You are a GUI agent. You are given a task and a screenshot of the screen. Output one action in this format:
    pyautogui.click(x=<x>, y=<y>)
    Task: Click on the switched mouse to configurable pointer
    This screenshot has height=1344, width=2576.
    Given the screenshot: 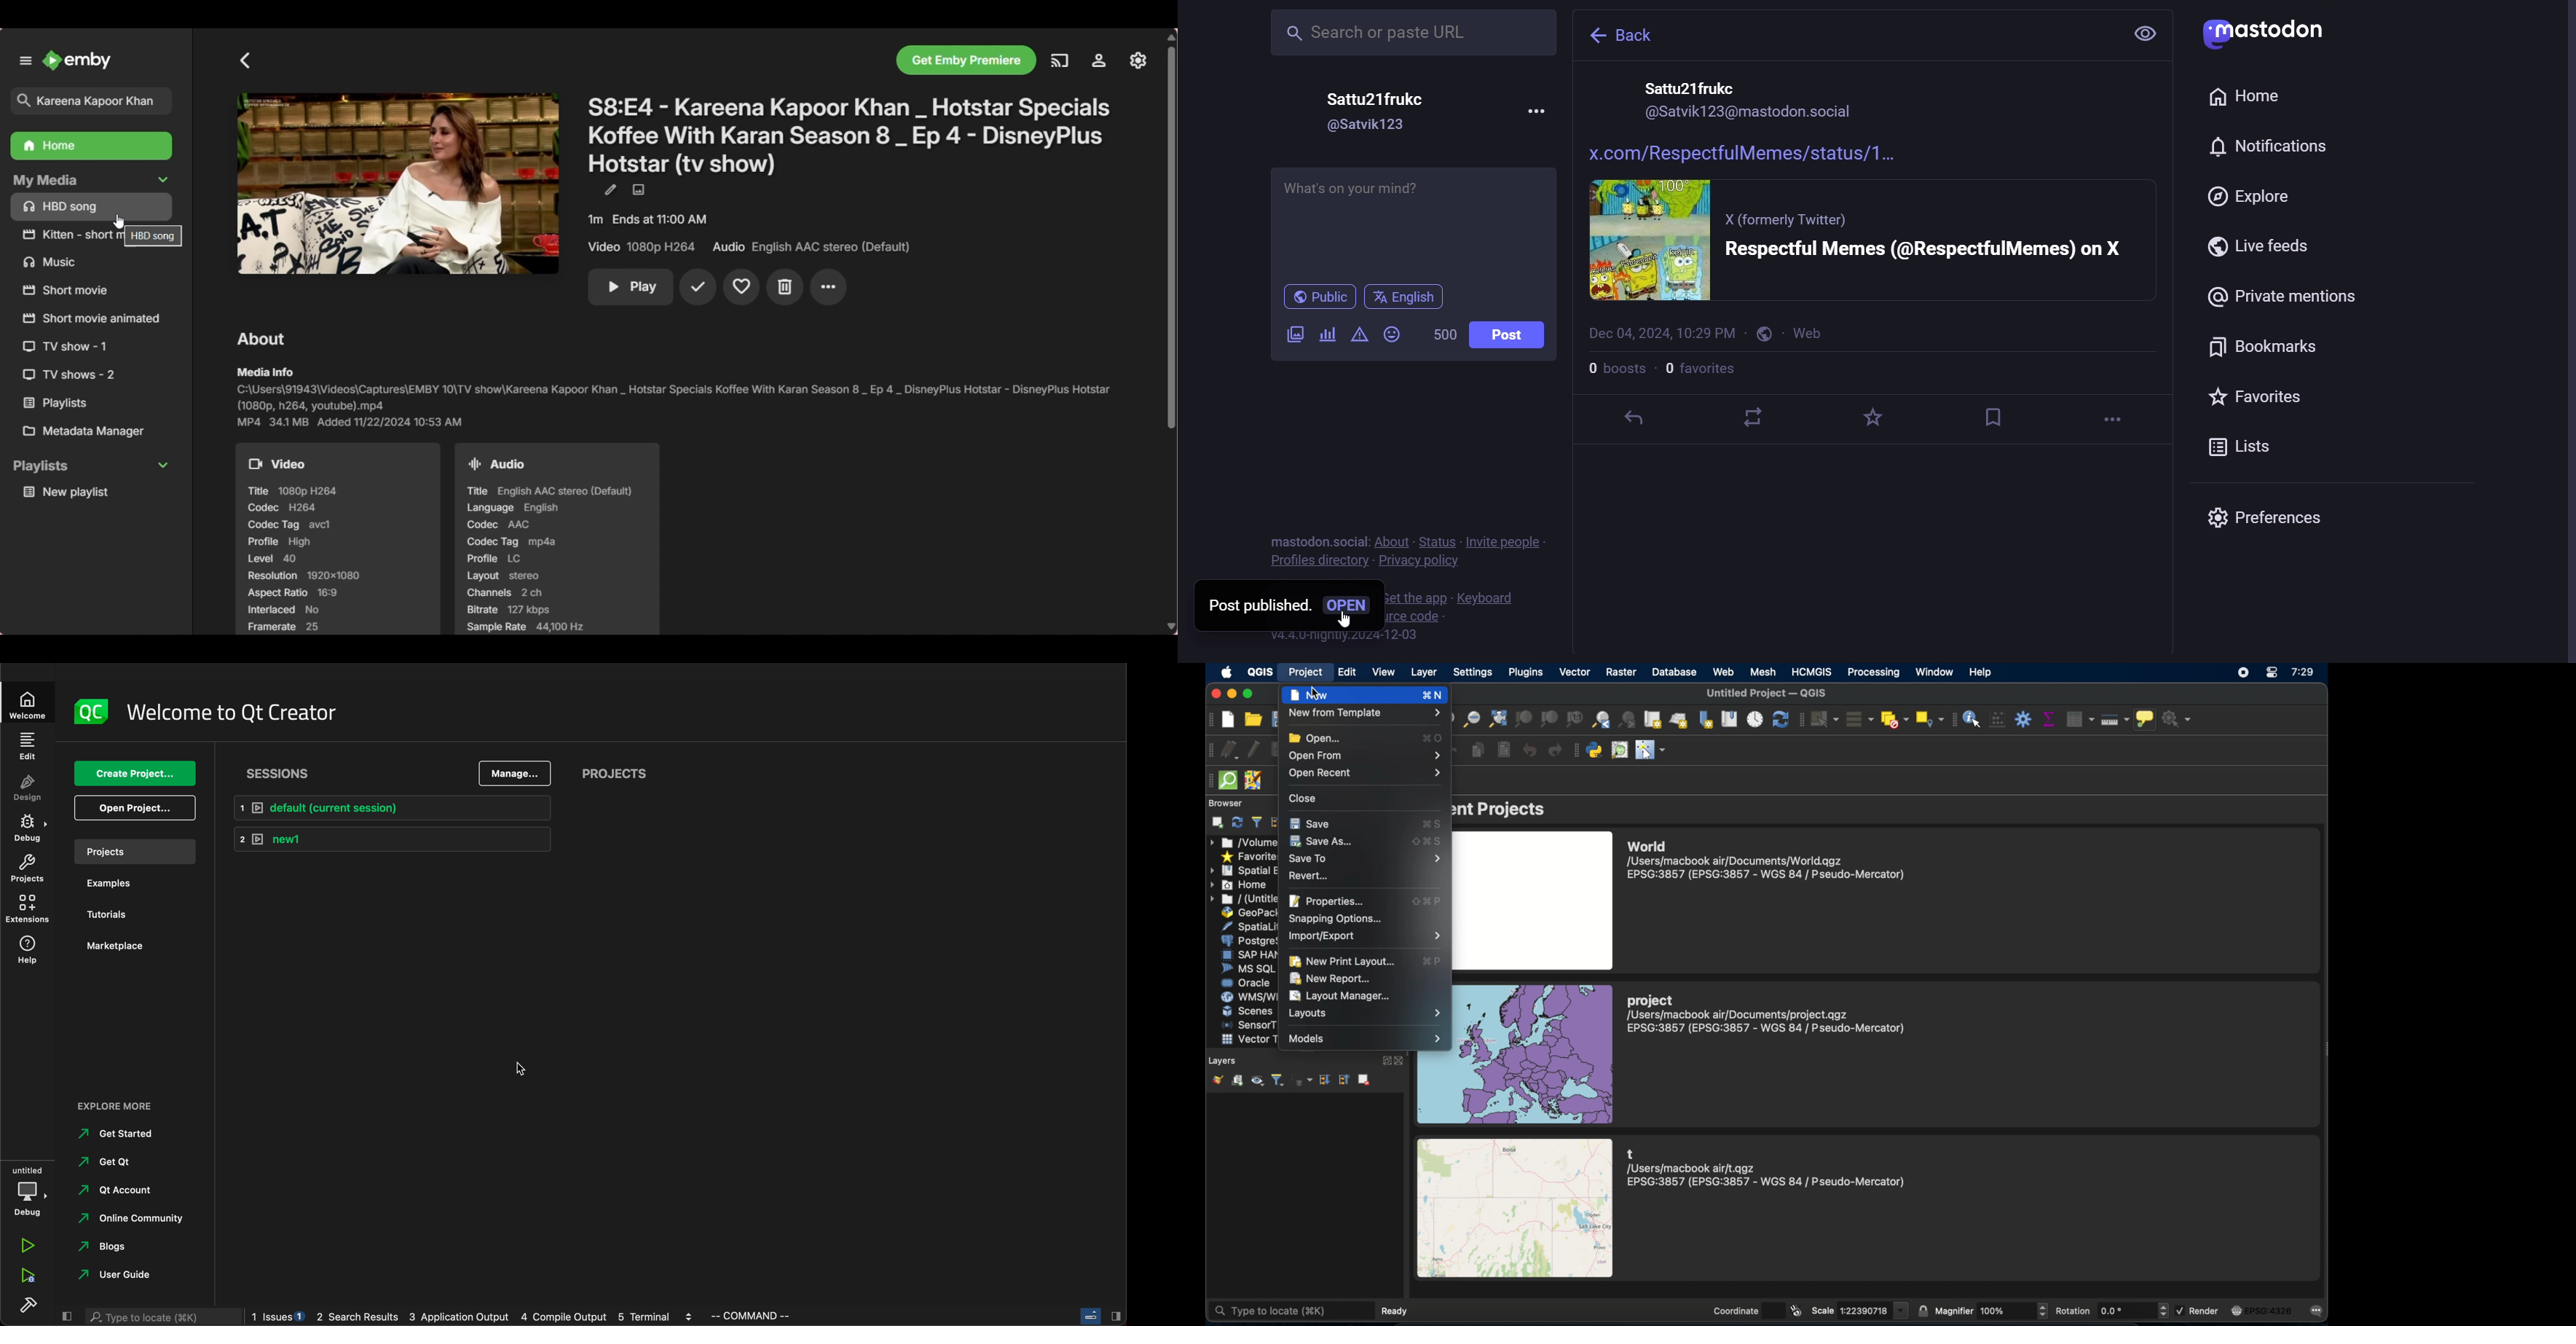 What is the action you would take?
    pyautogui.click(x=1651, y=750)
    